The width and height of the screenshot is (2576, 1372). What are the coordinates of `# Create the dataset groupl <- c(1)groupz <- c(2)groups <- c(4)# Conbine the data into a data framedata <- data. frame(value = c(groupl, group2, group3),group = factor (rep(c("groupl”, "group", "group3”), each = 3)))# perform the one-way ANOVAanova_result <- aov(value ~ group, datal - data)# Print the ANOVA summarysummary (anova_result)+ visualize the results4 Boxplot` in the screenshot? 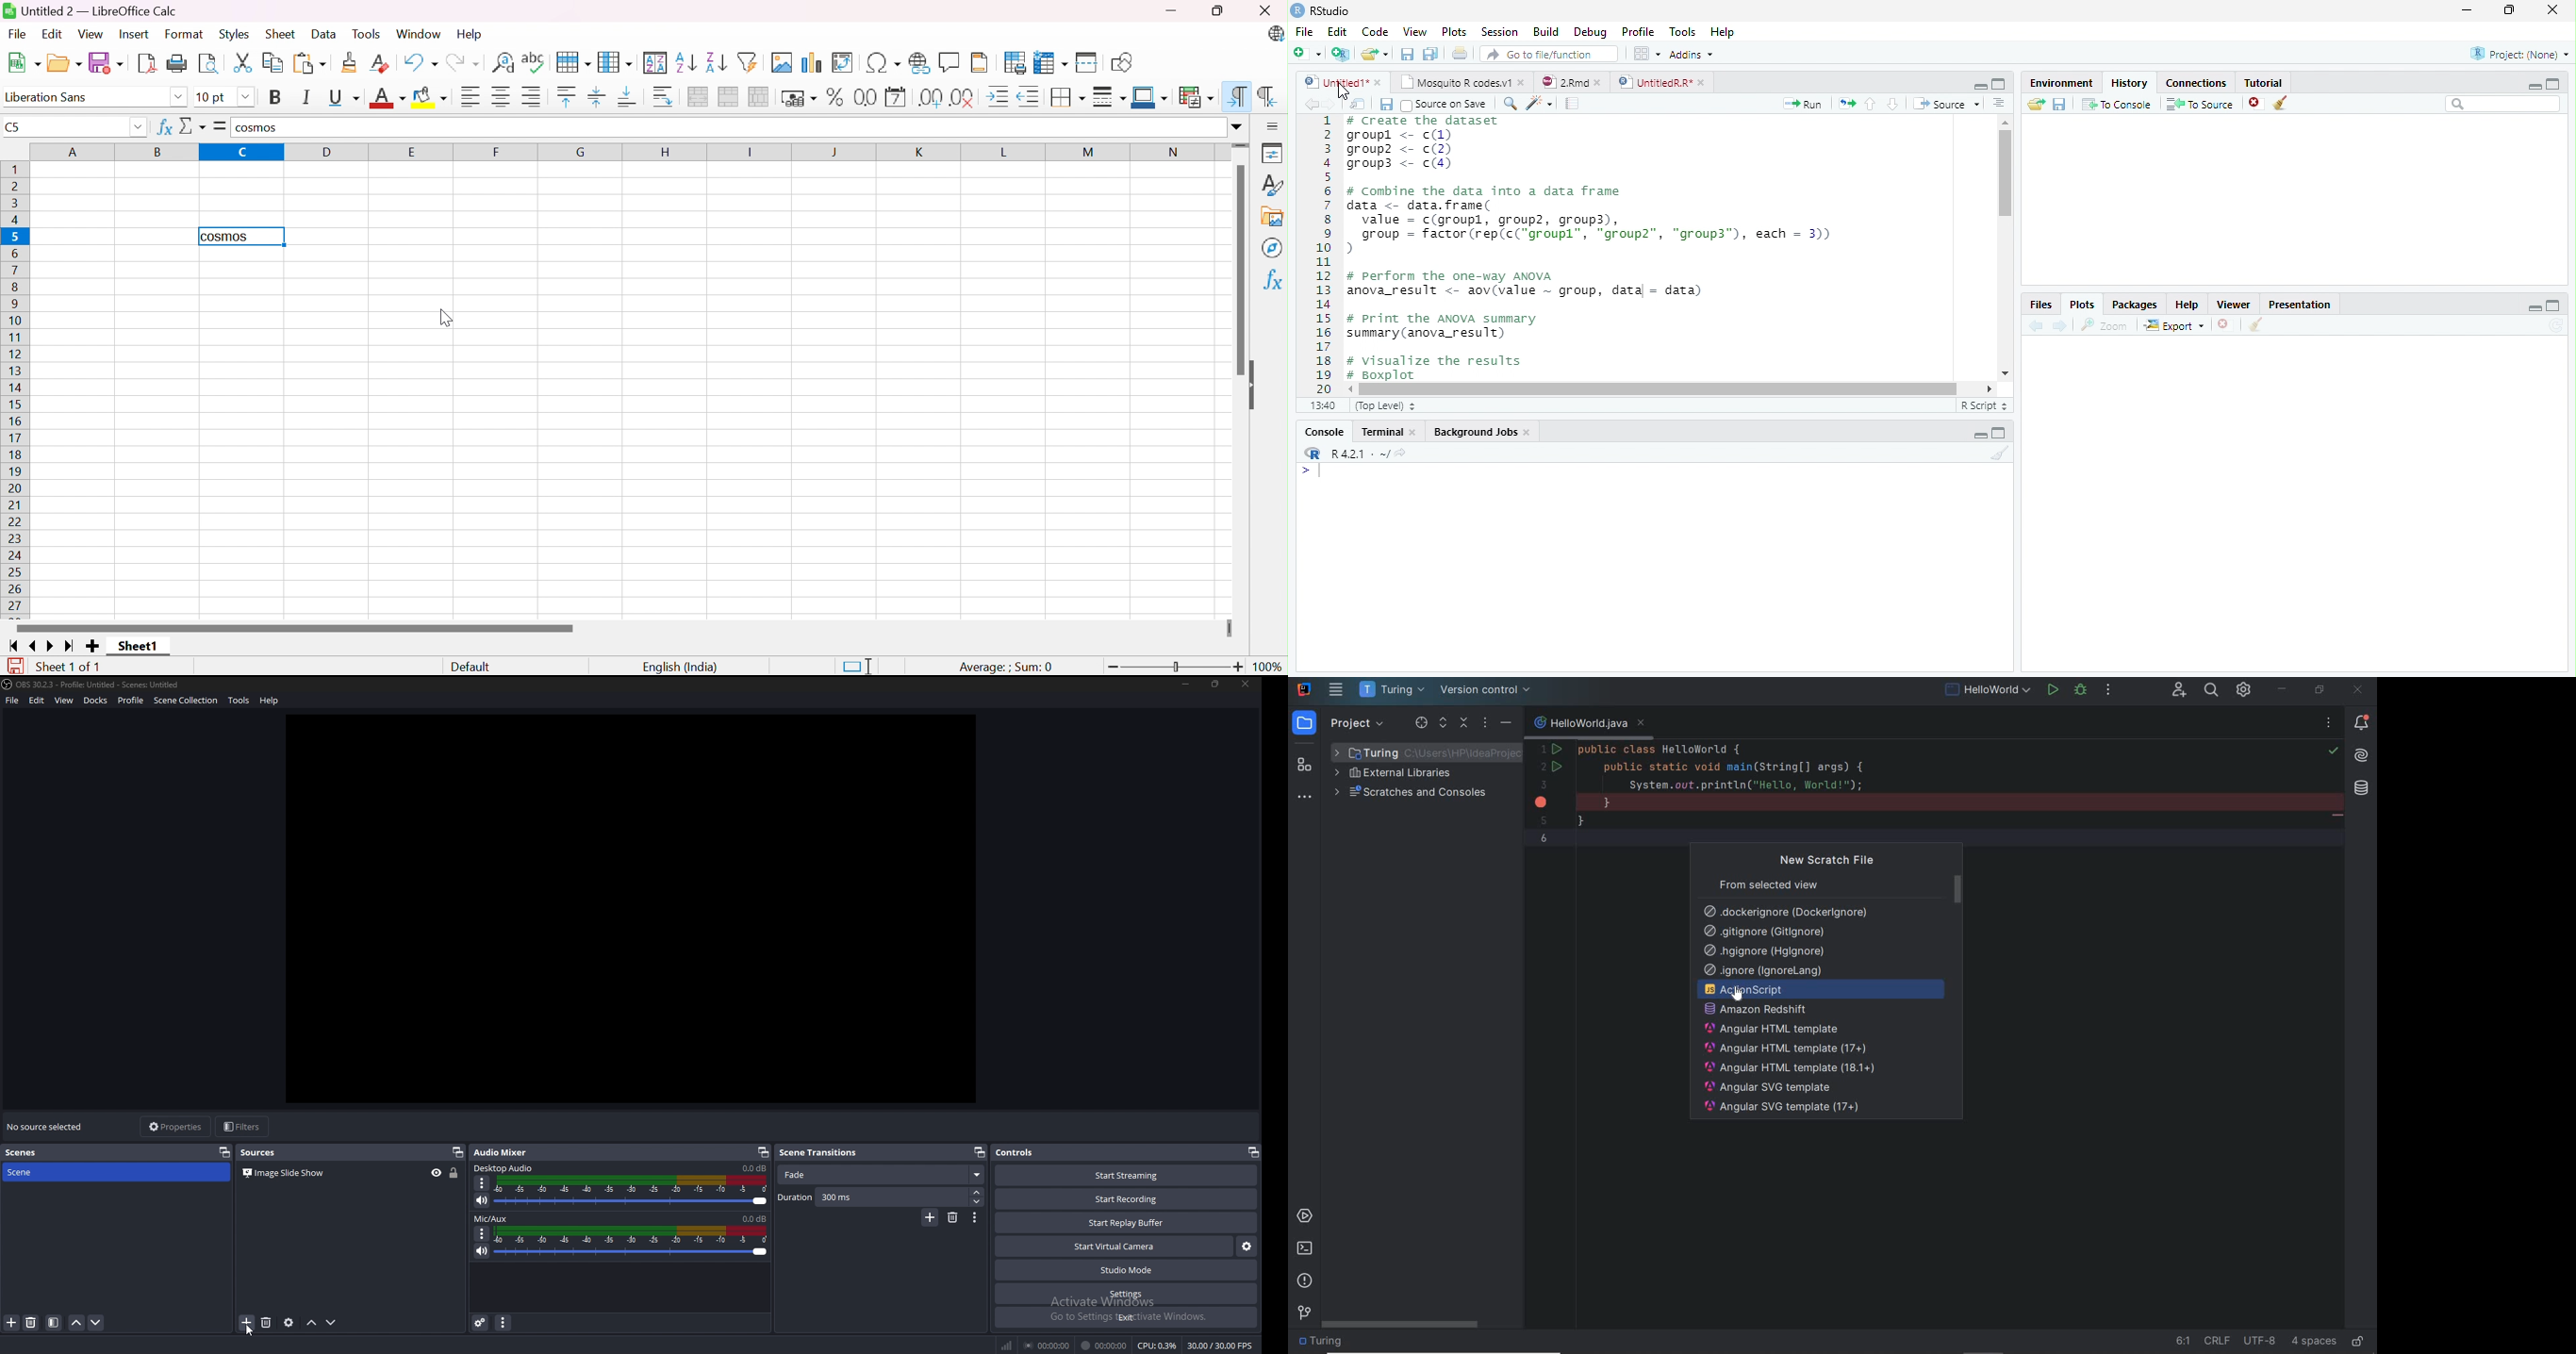 It's located at (1628, 248).